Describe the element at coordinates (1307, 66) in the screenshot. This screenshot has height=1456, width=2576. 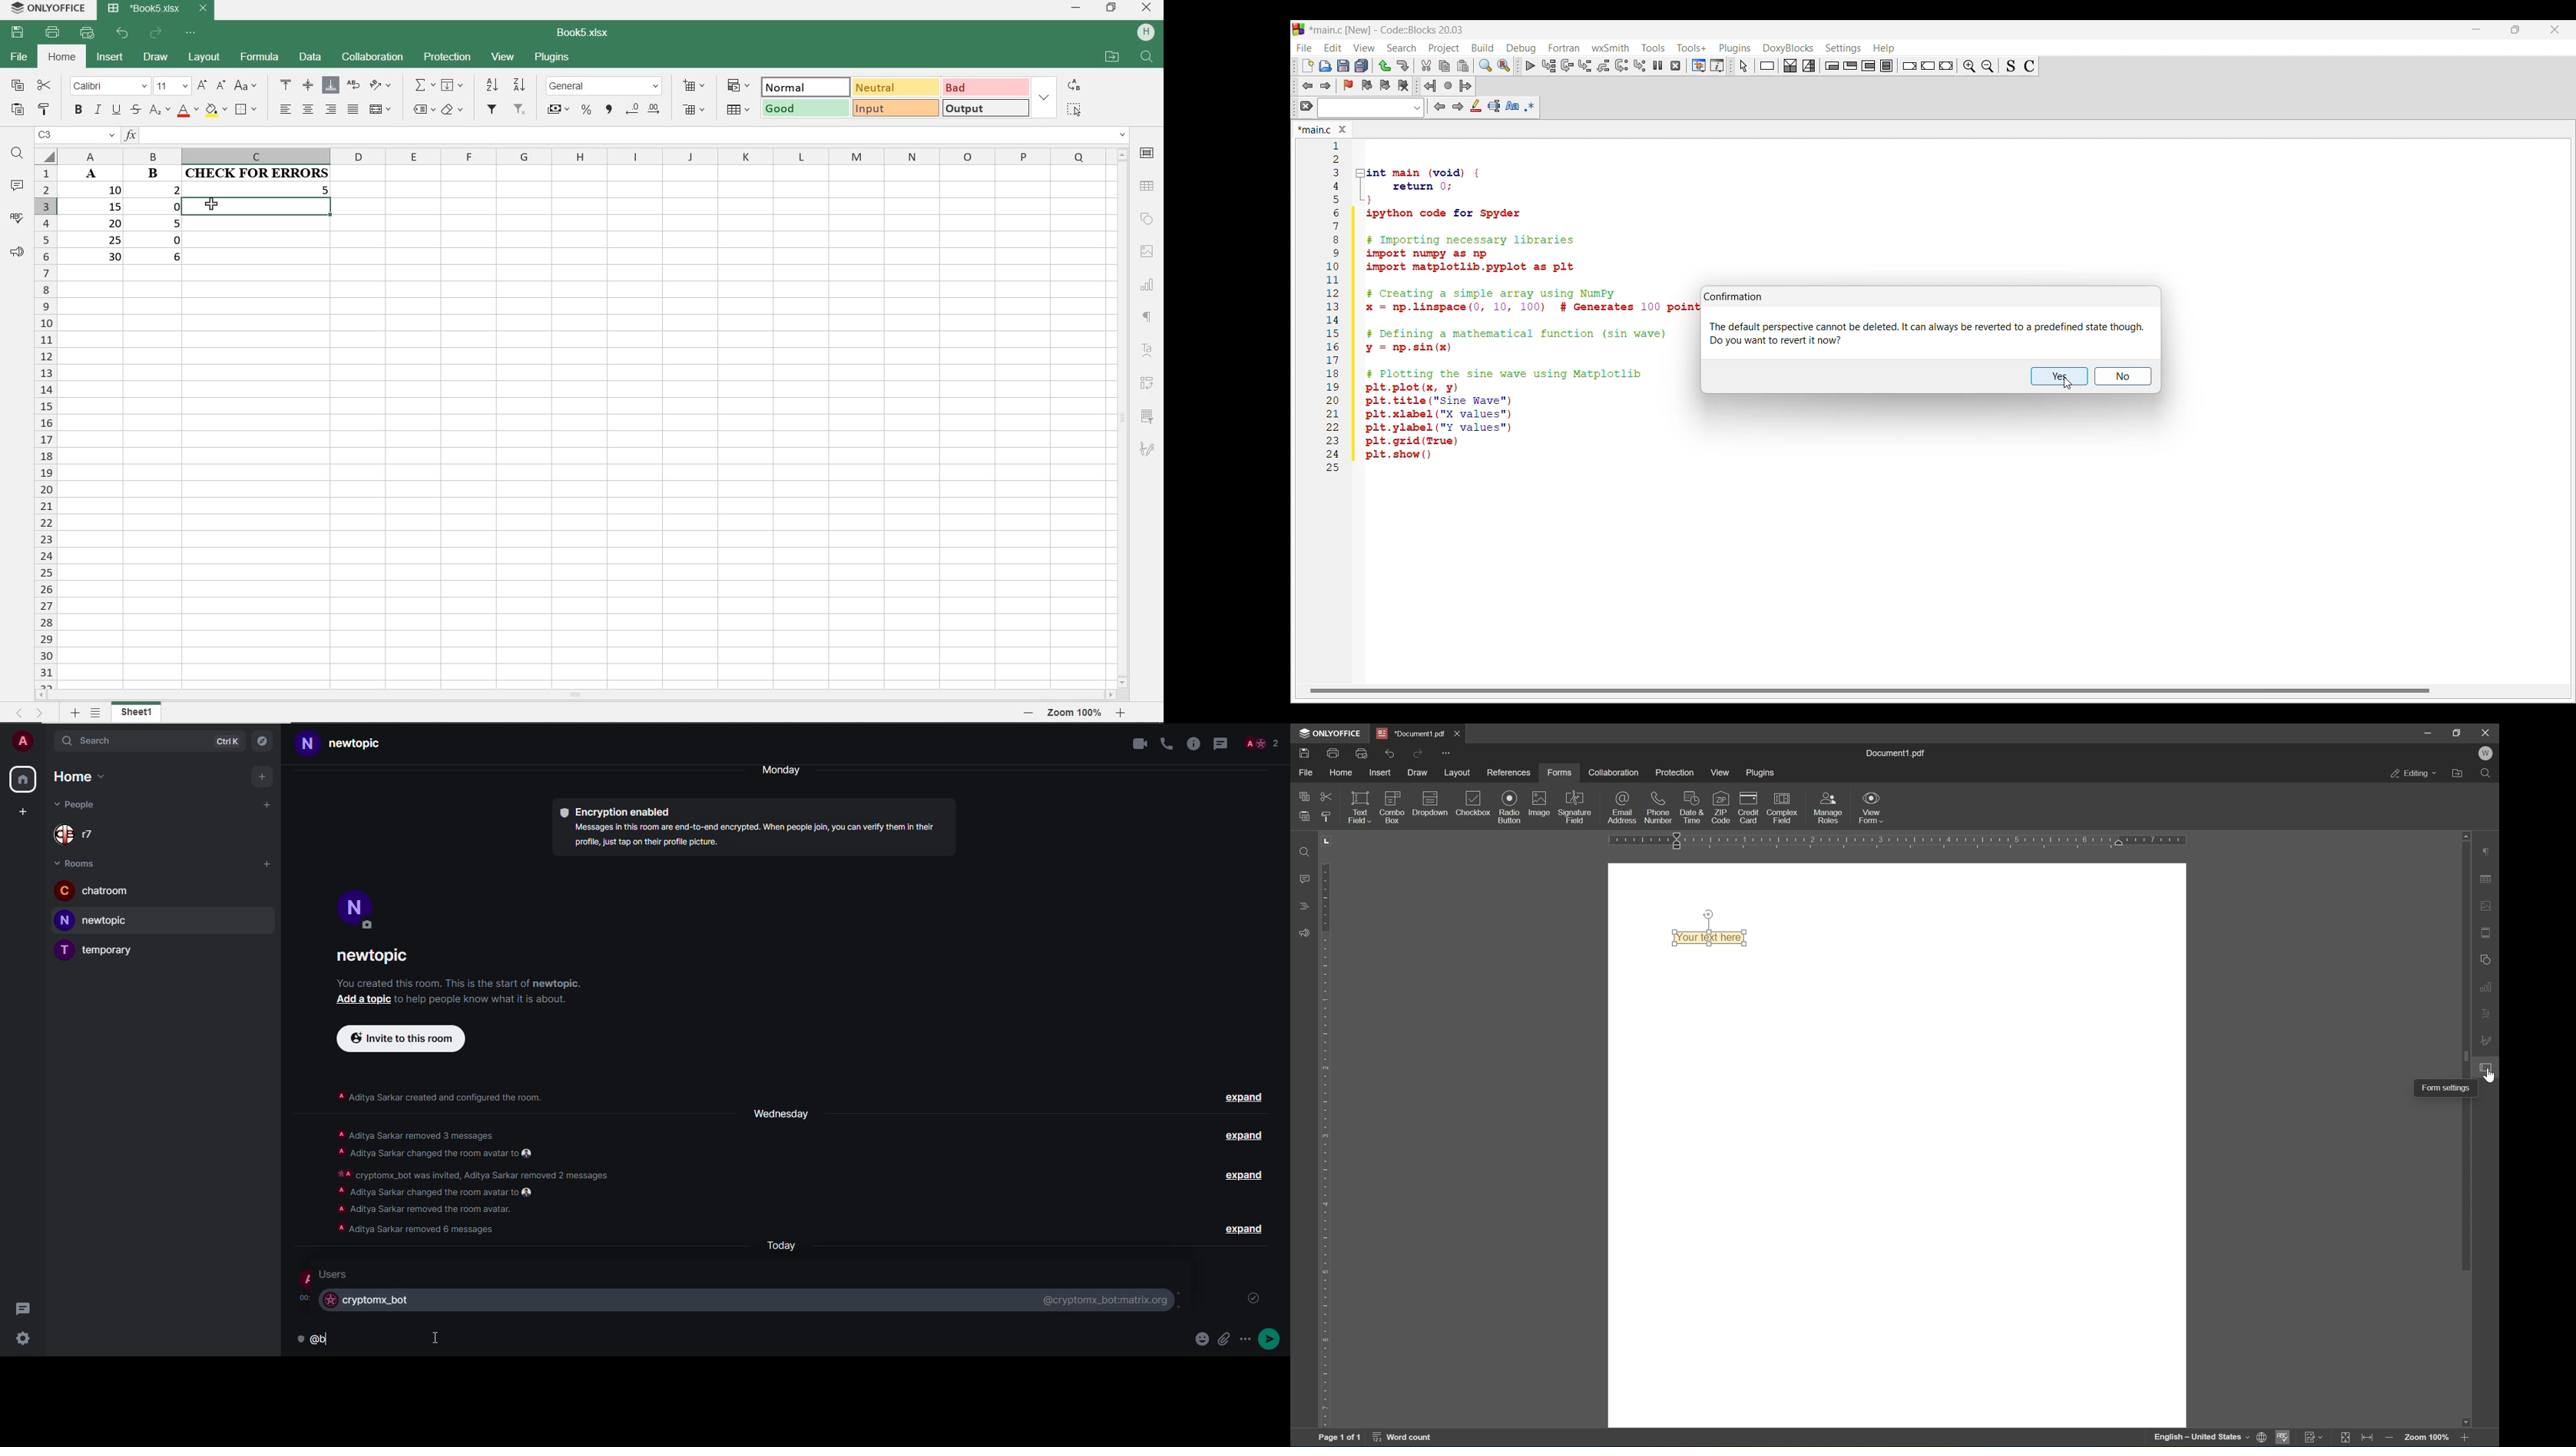
I see `New file` at that location.